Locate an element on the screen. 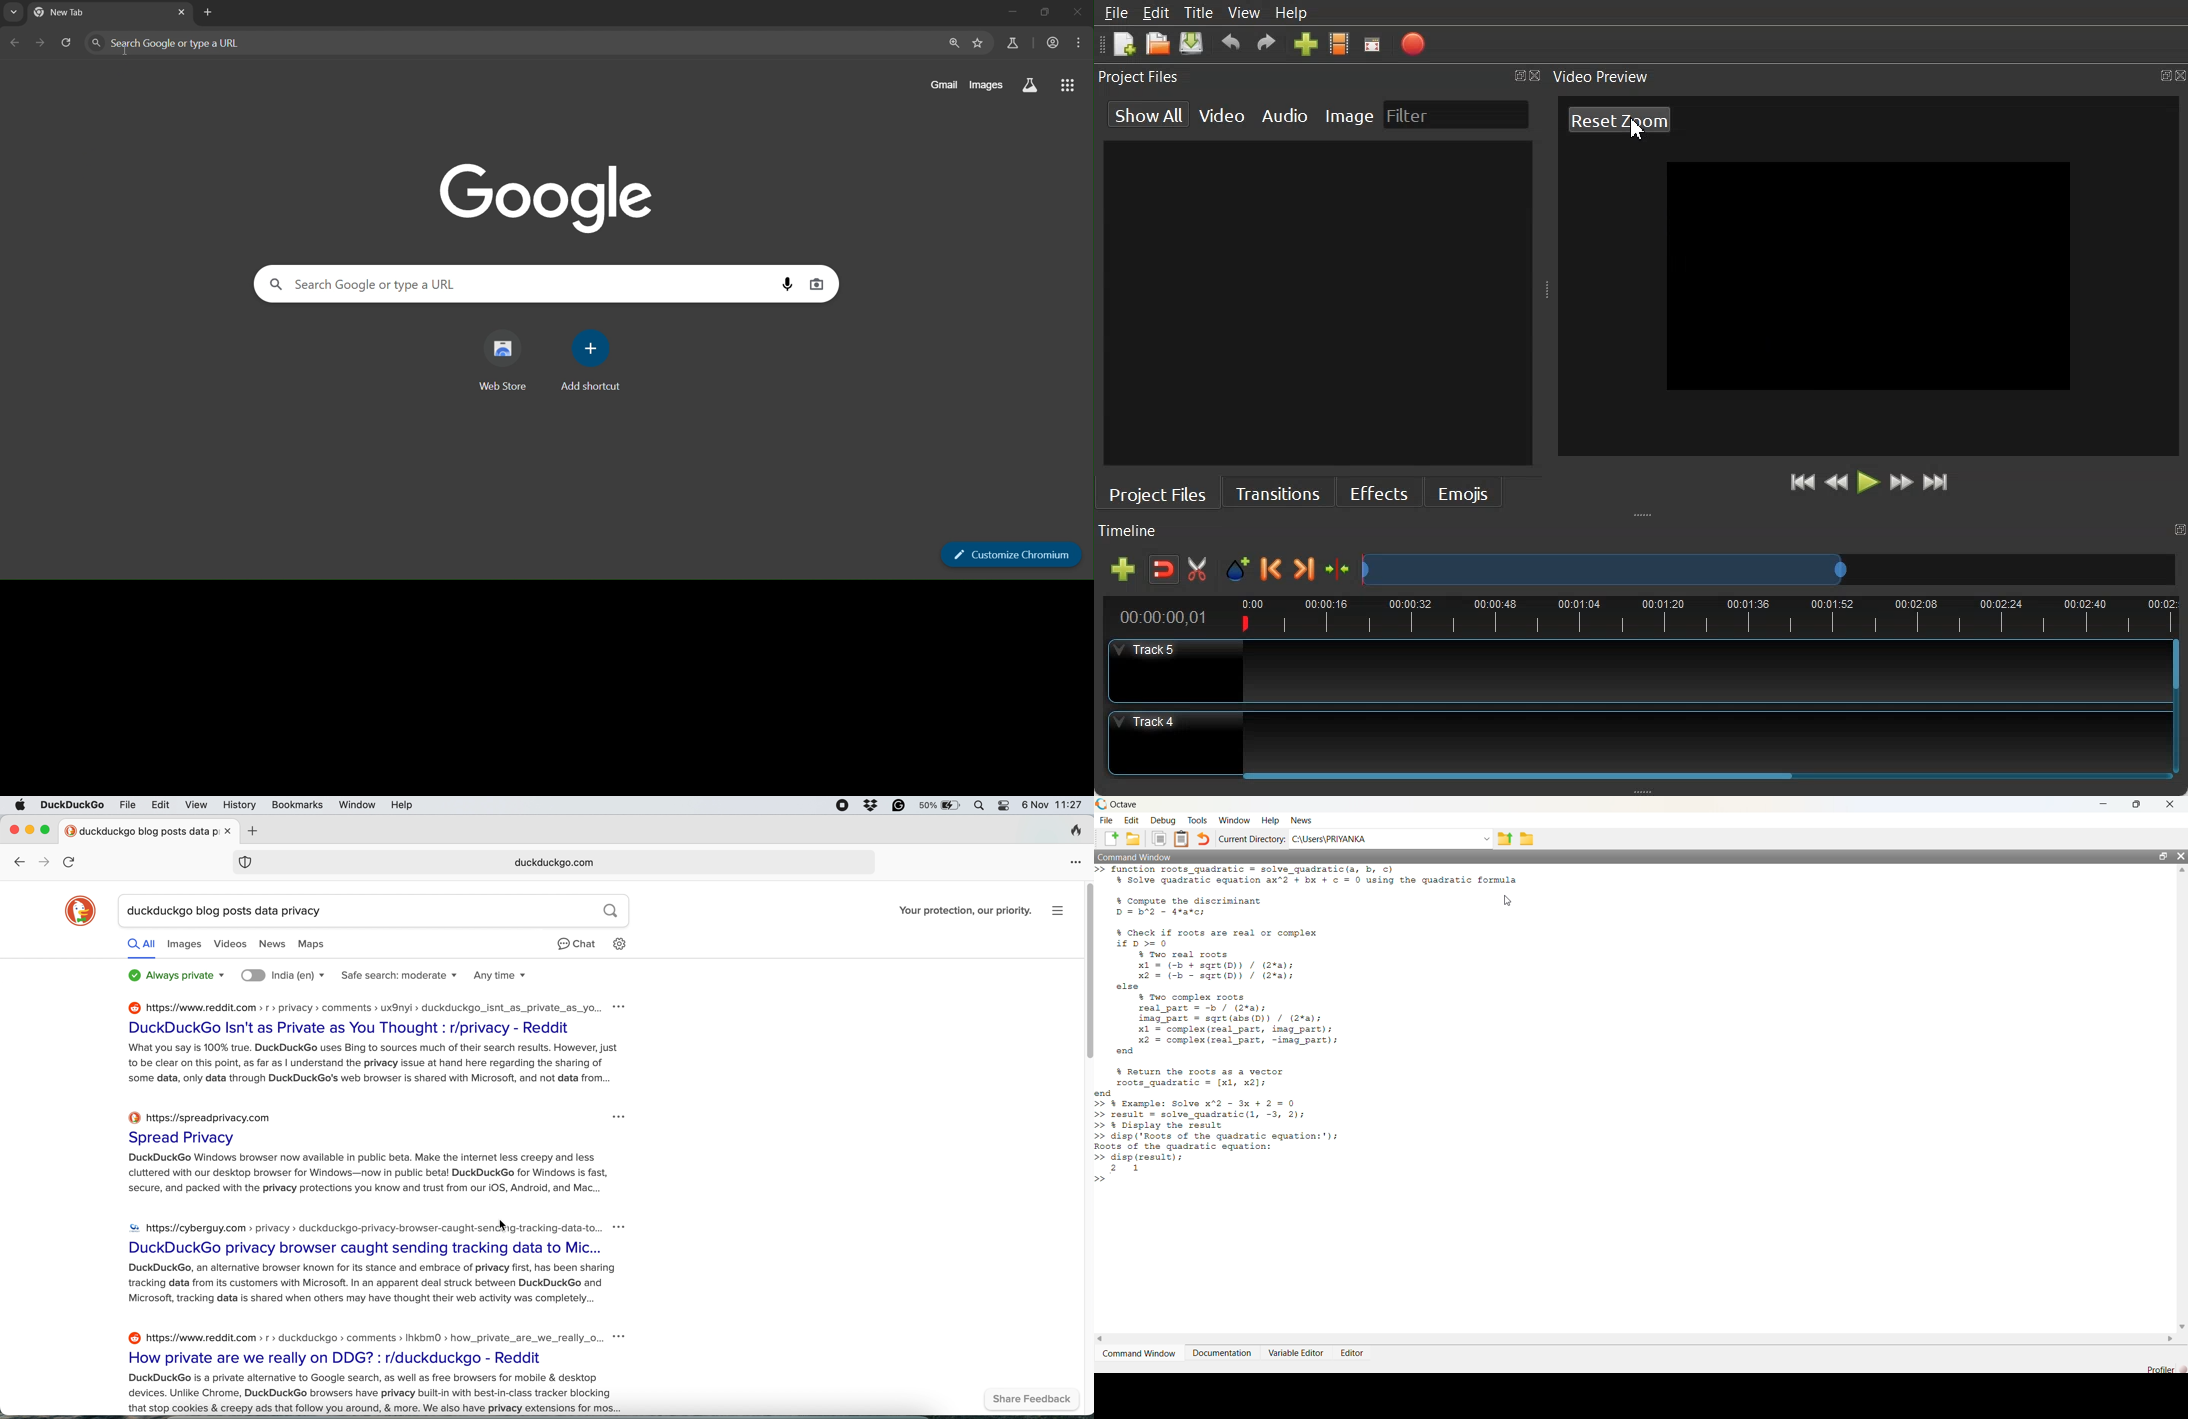 This screenshot has height=1428, width=2212. Next Marker is located at coordinates (1305, 569).